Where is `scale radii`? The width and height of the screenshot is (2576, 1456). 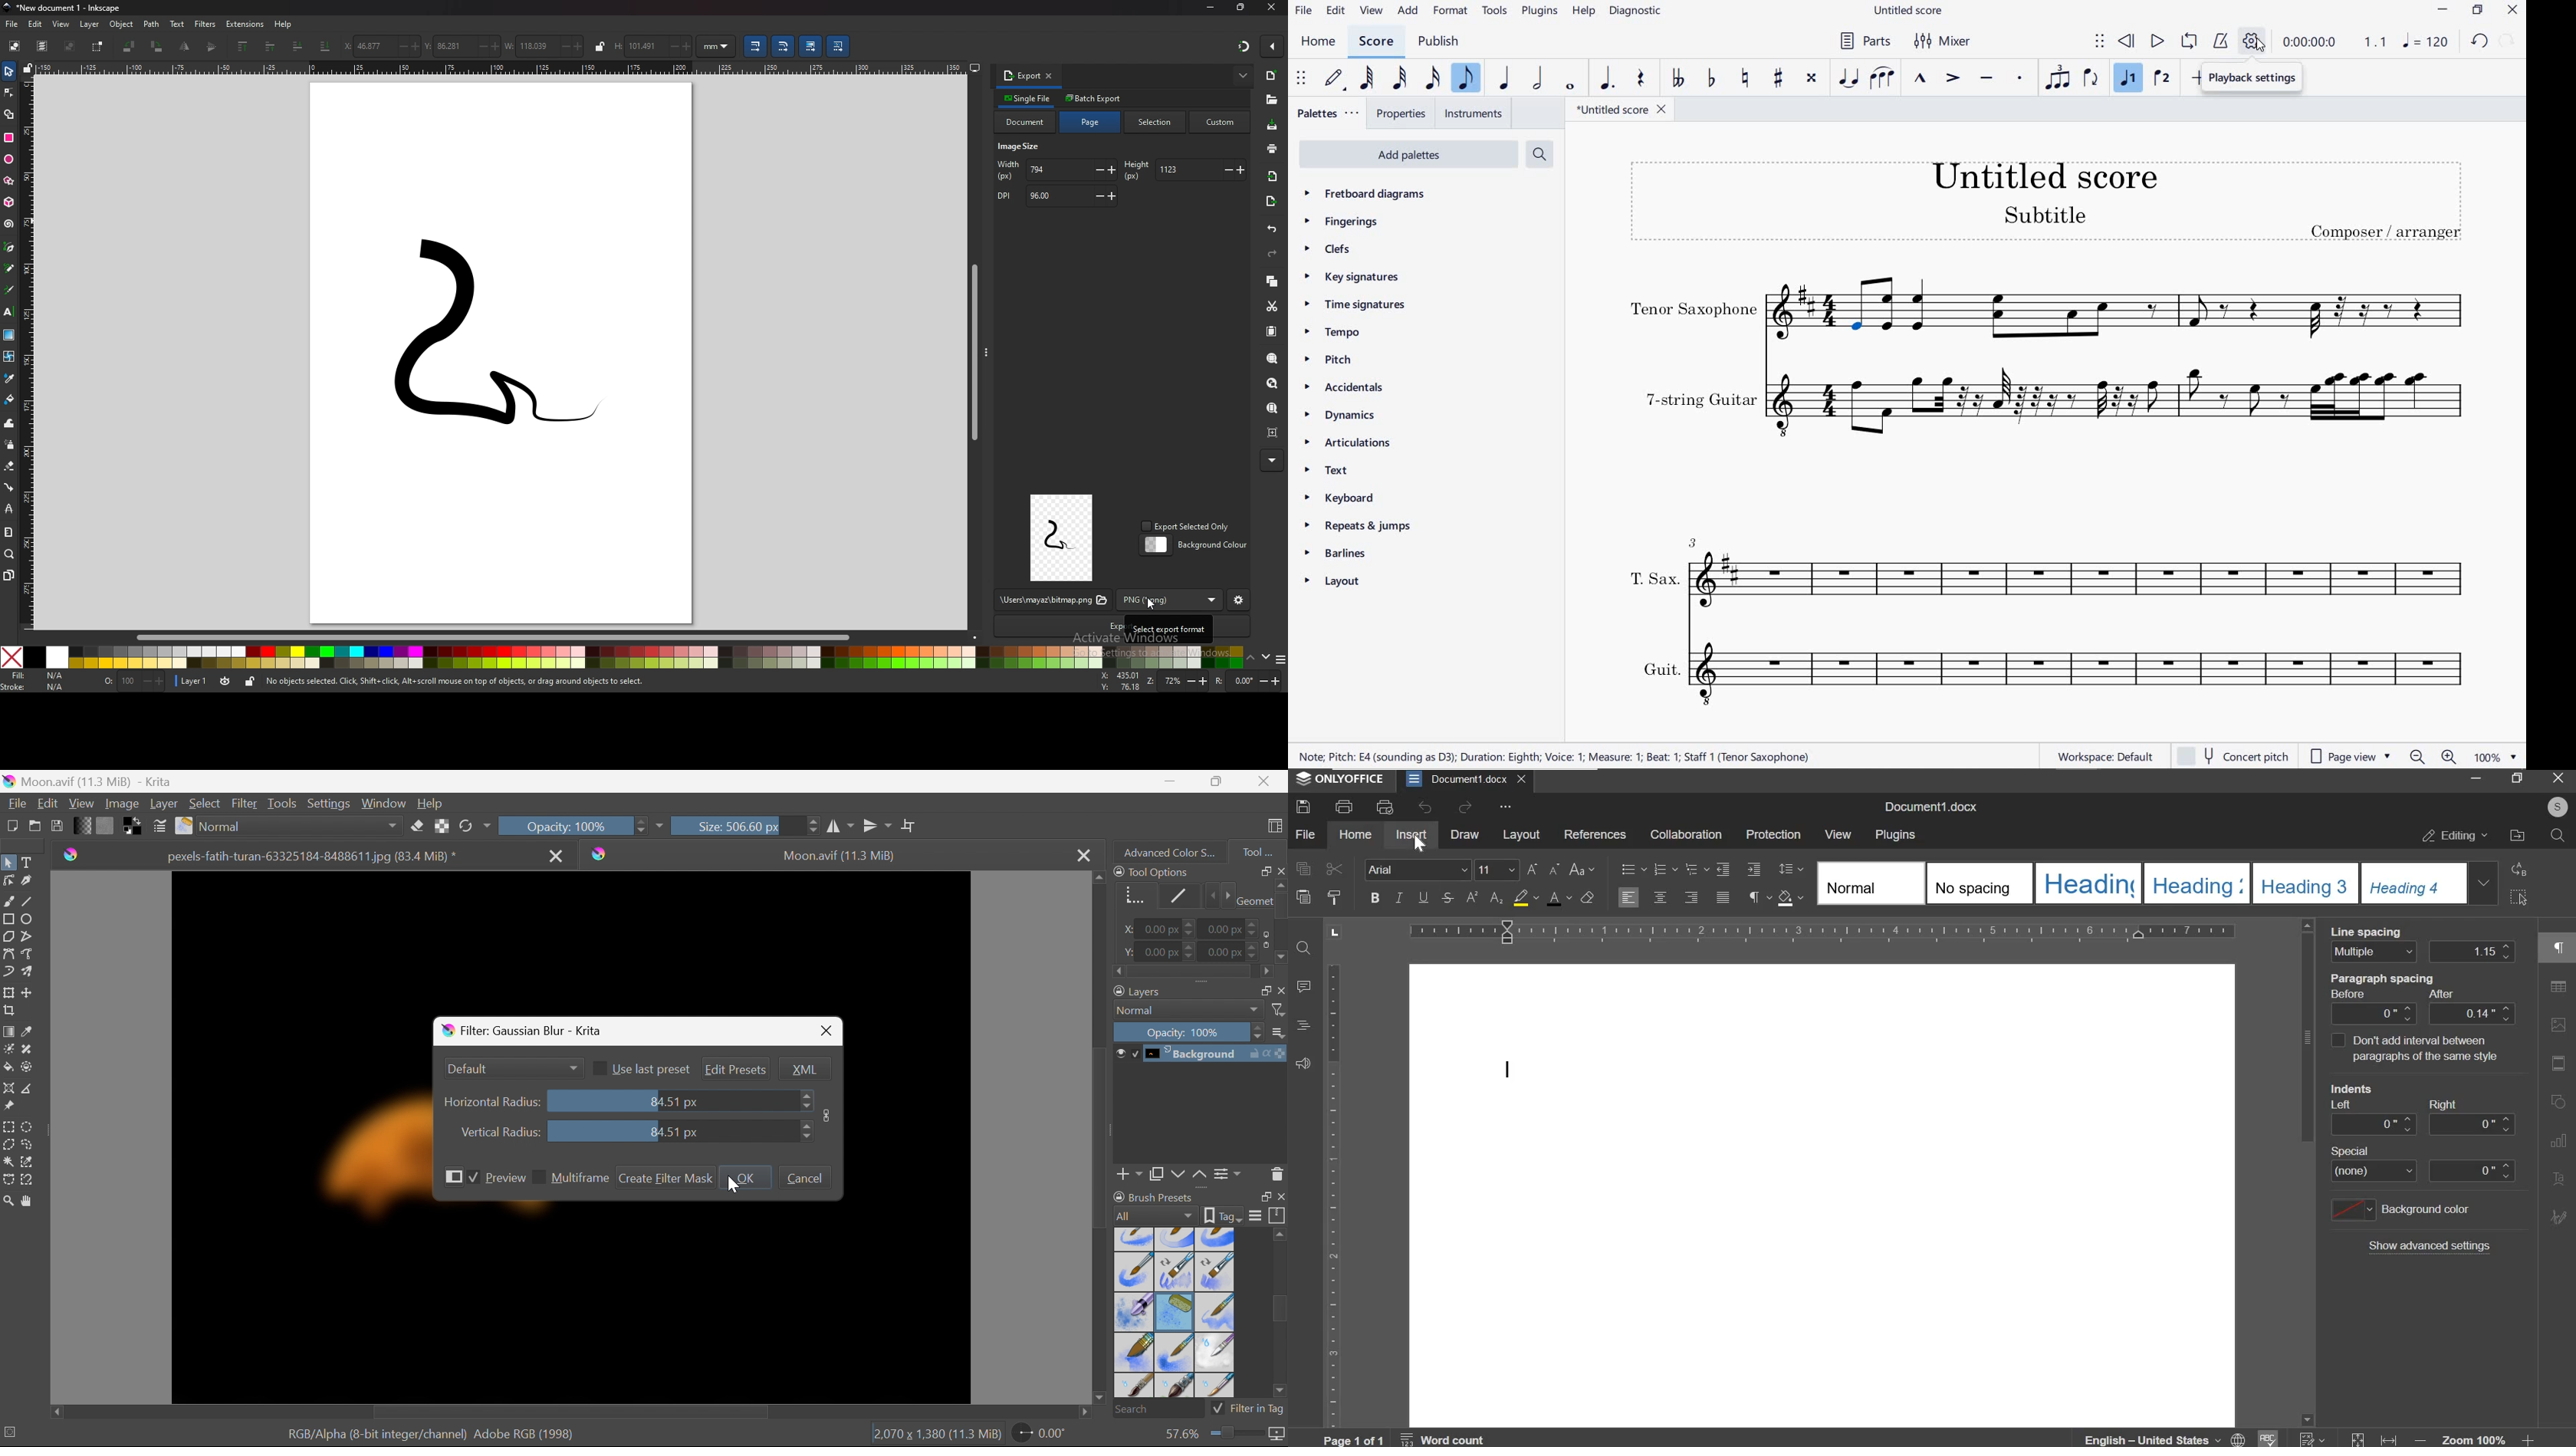 scale radii is located at coordinates (784, 46).